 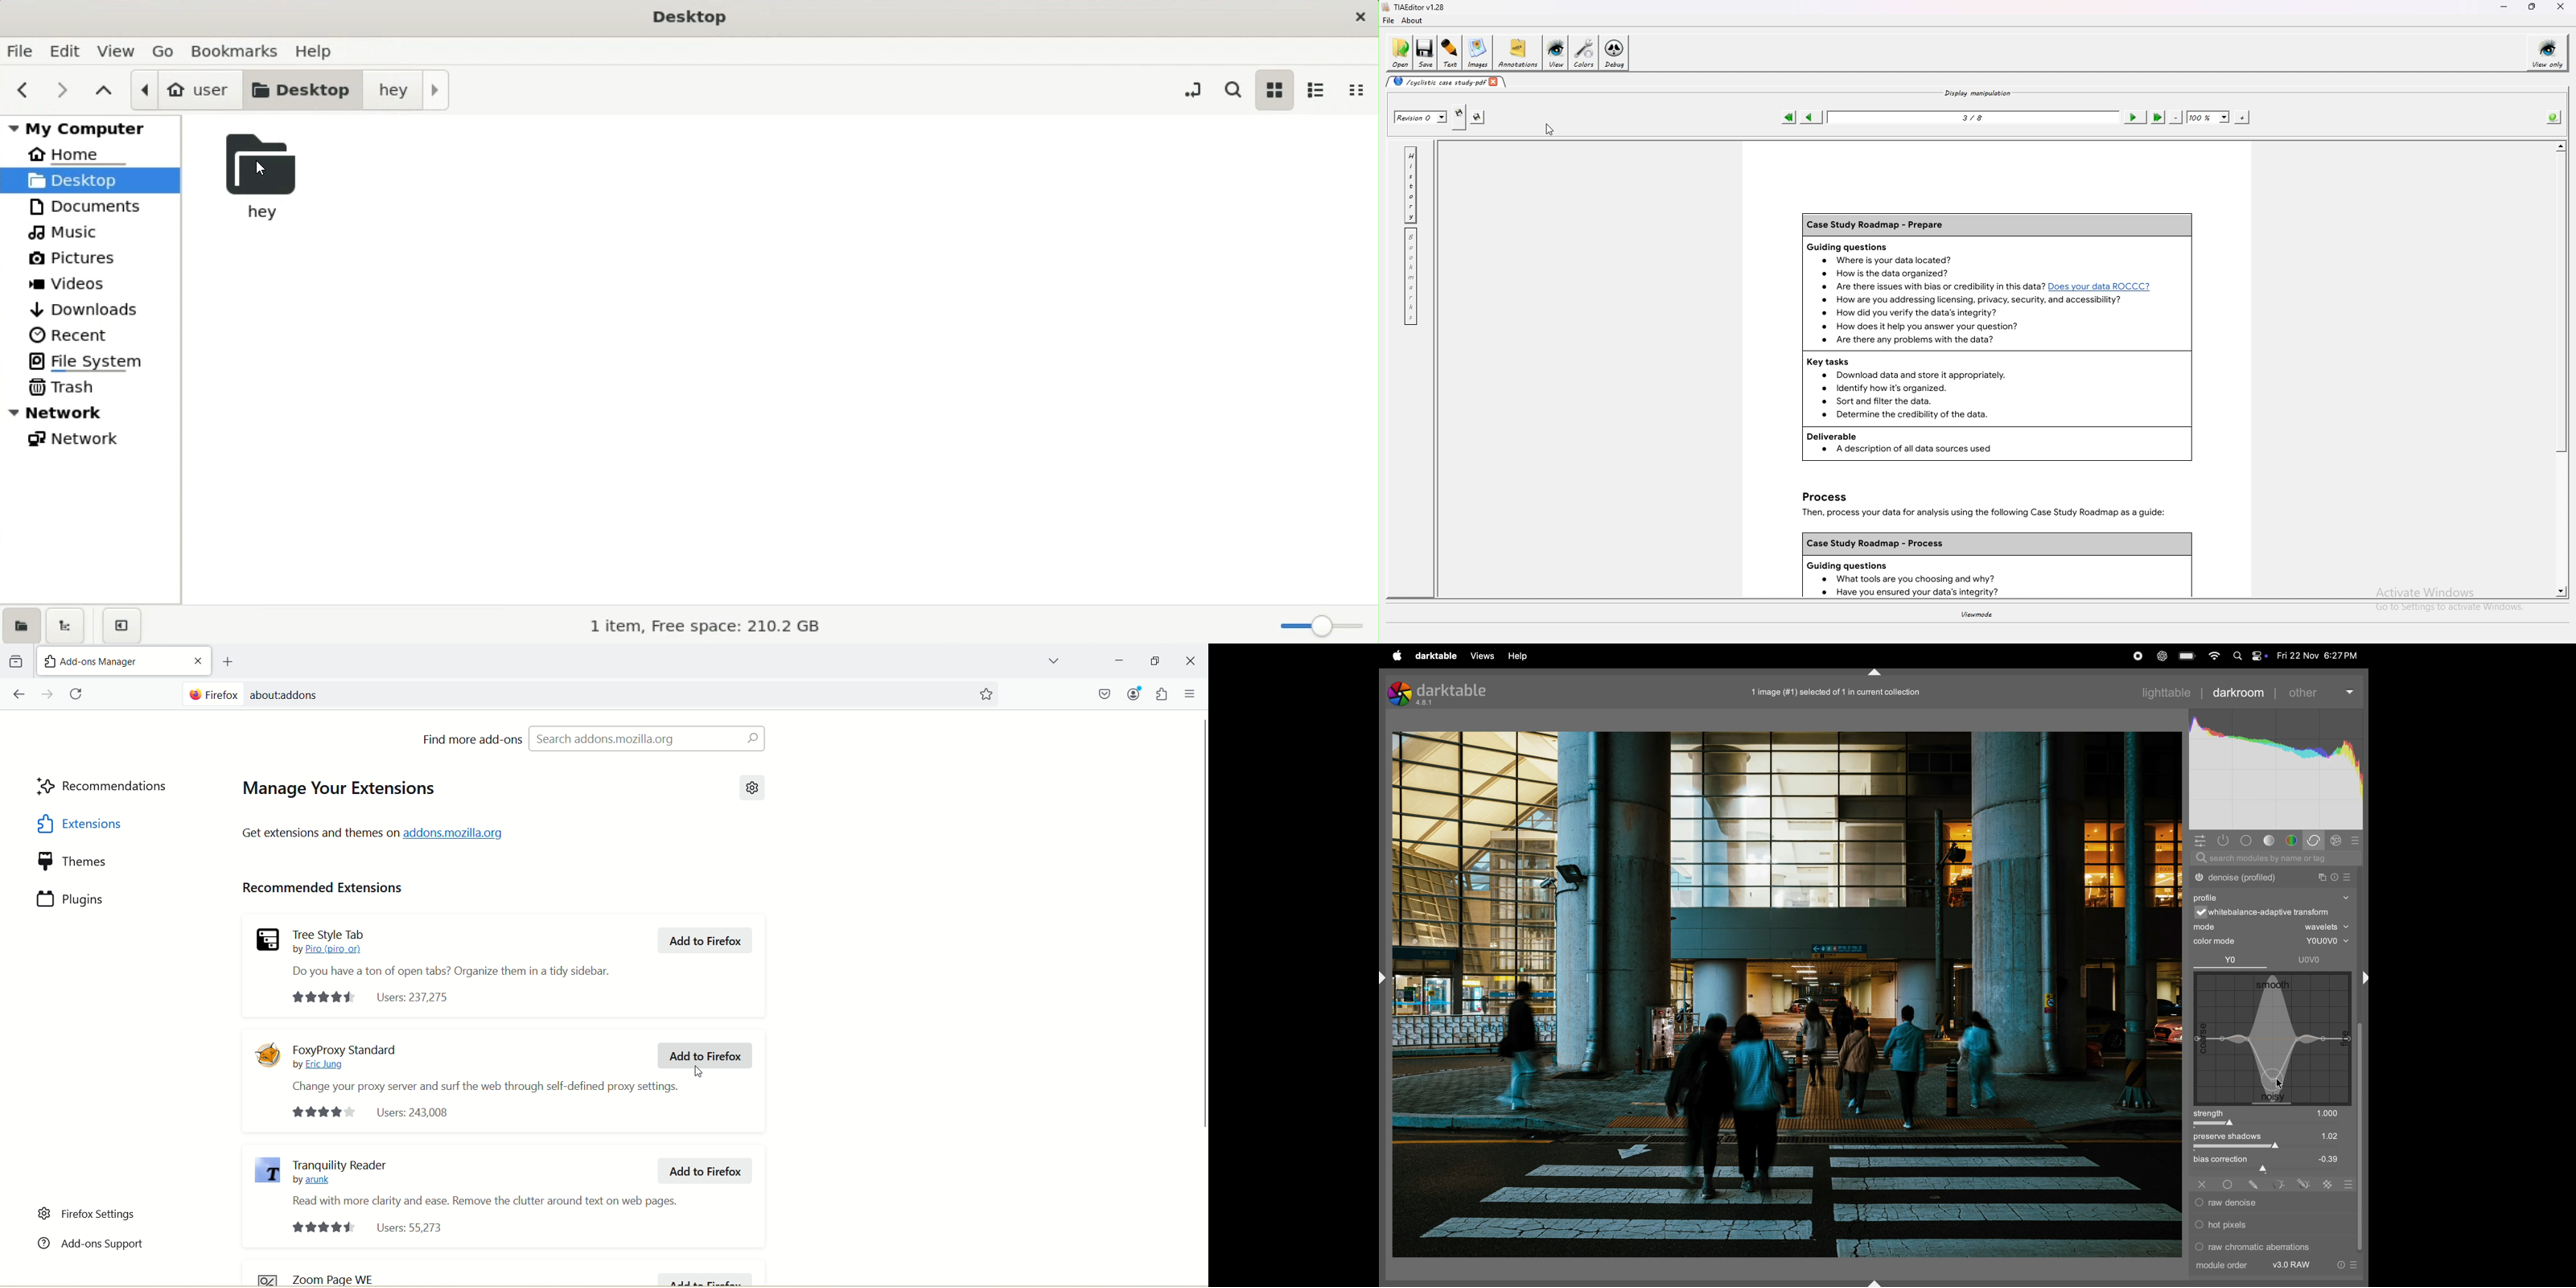 What do you see at coordinates (2270, 841) in the screenshot?
I see `tone` at bounding box center [2270, 841].